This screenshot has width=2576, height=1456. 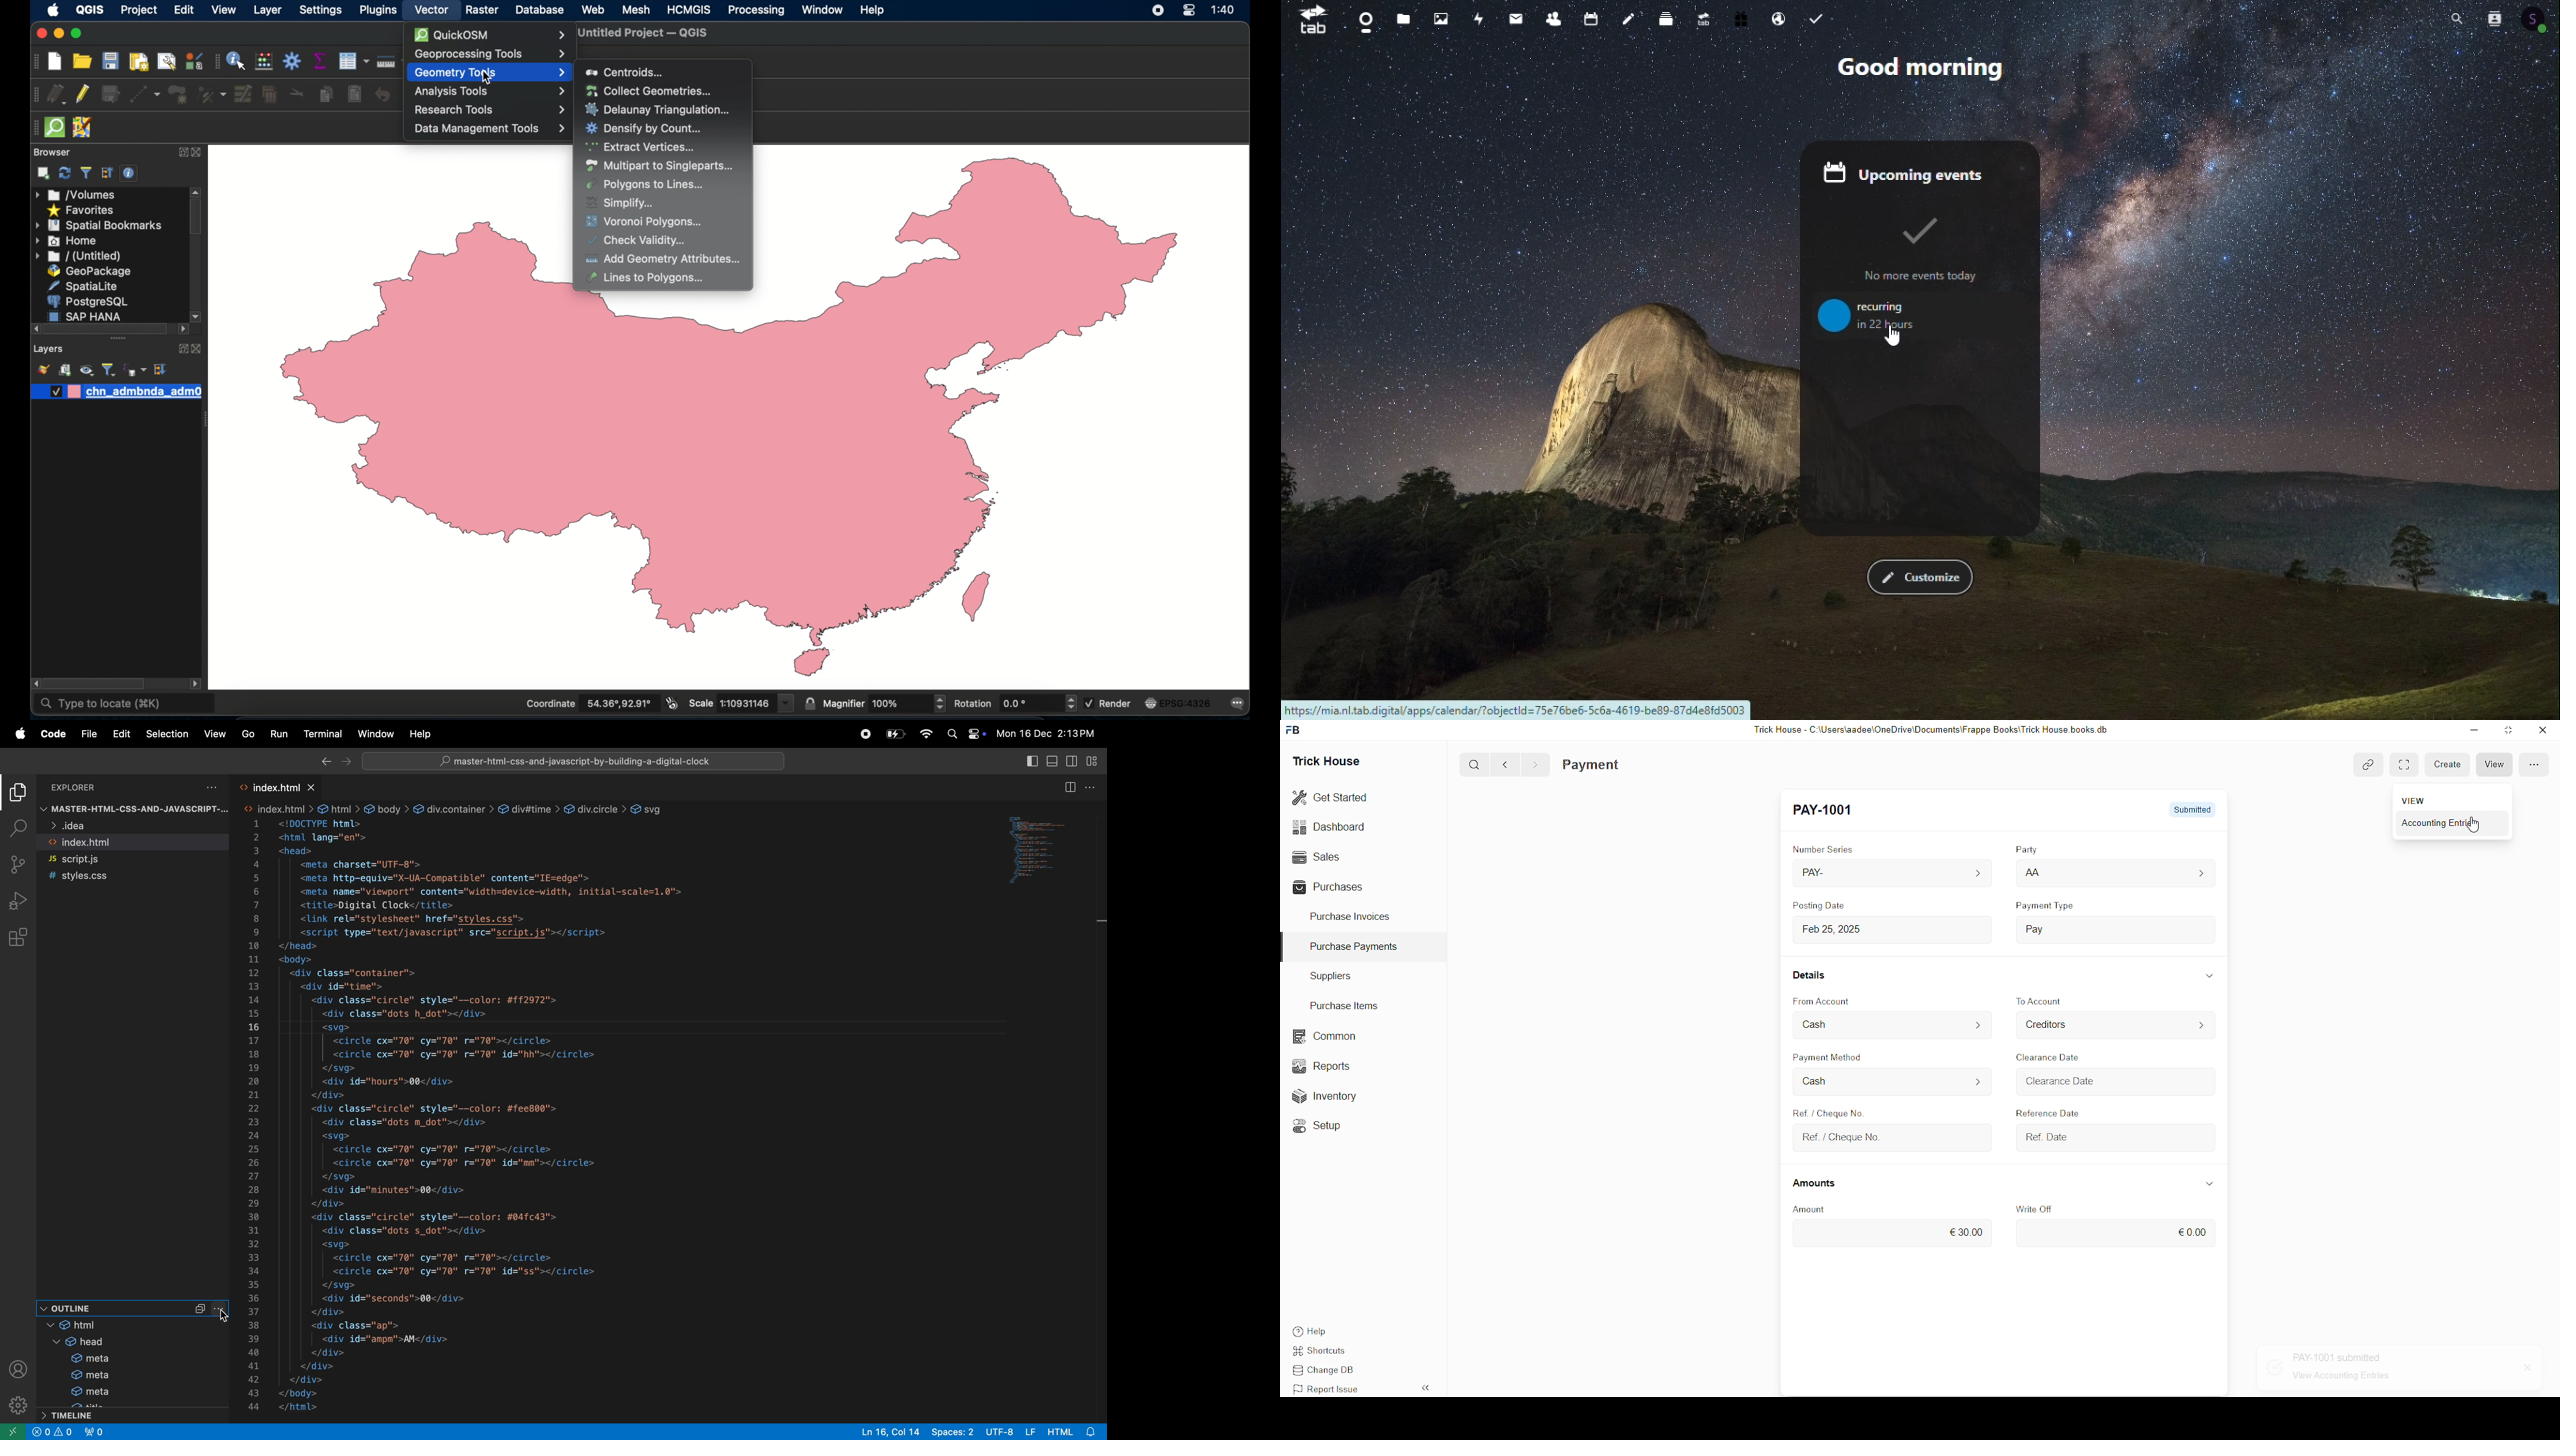 What do you see at coordinates (2359, 1369) in the screenshot?
I see `PAY-1001 submitted View Accounting Entries` at bounding box center [2359, 1369].